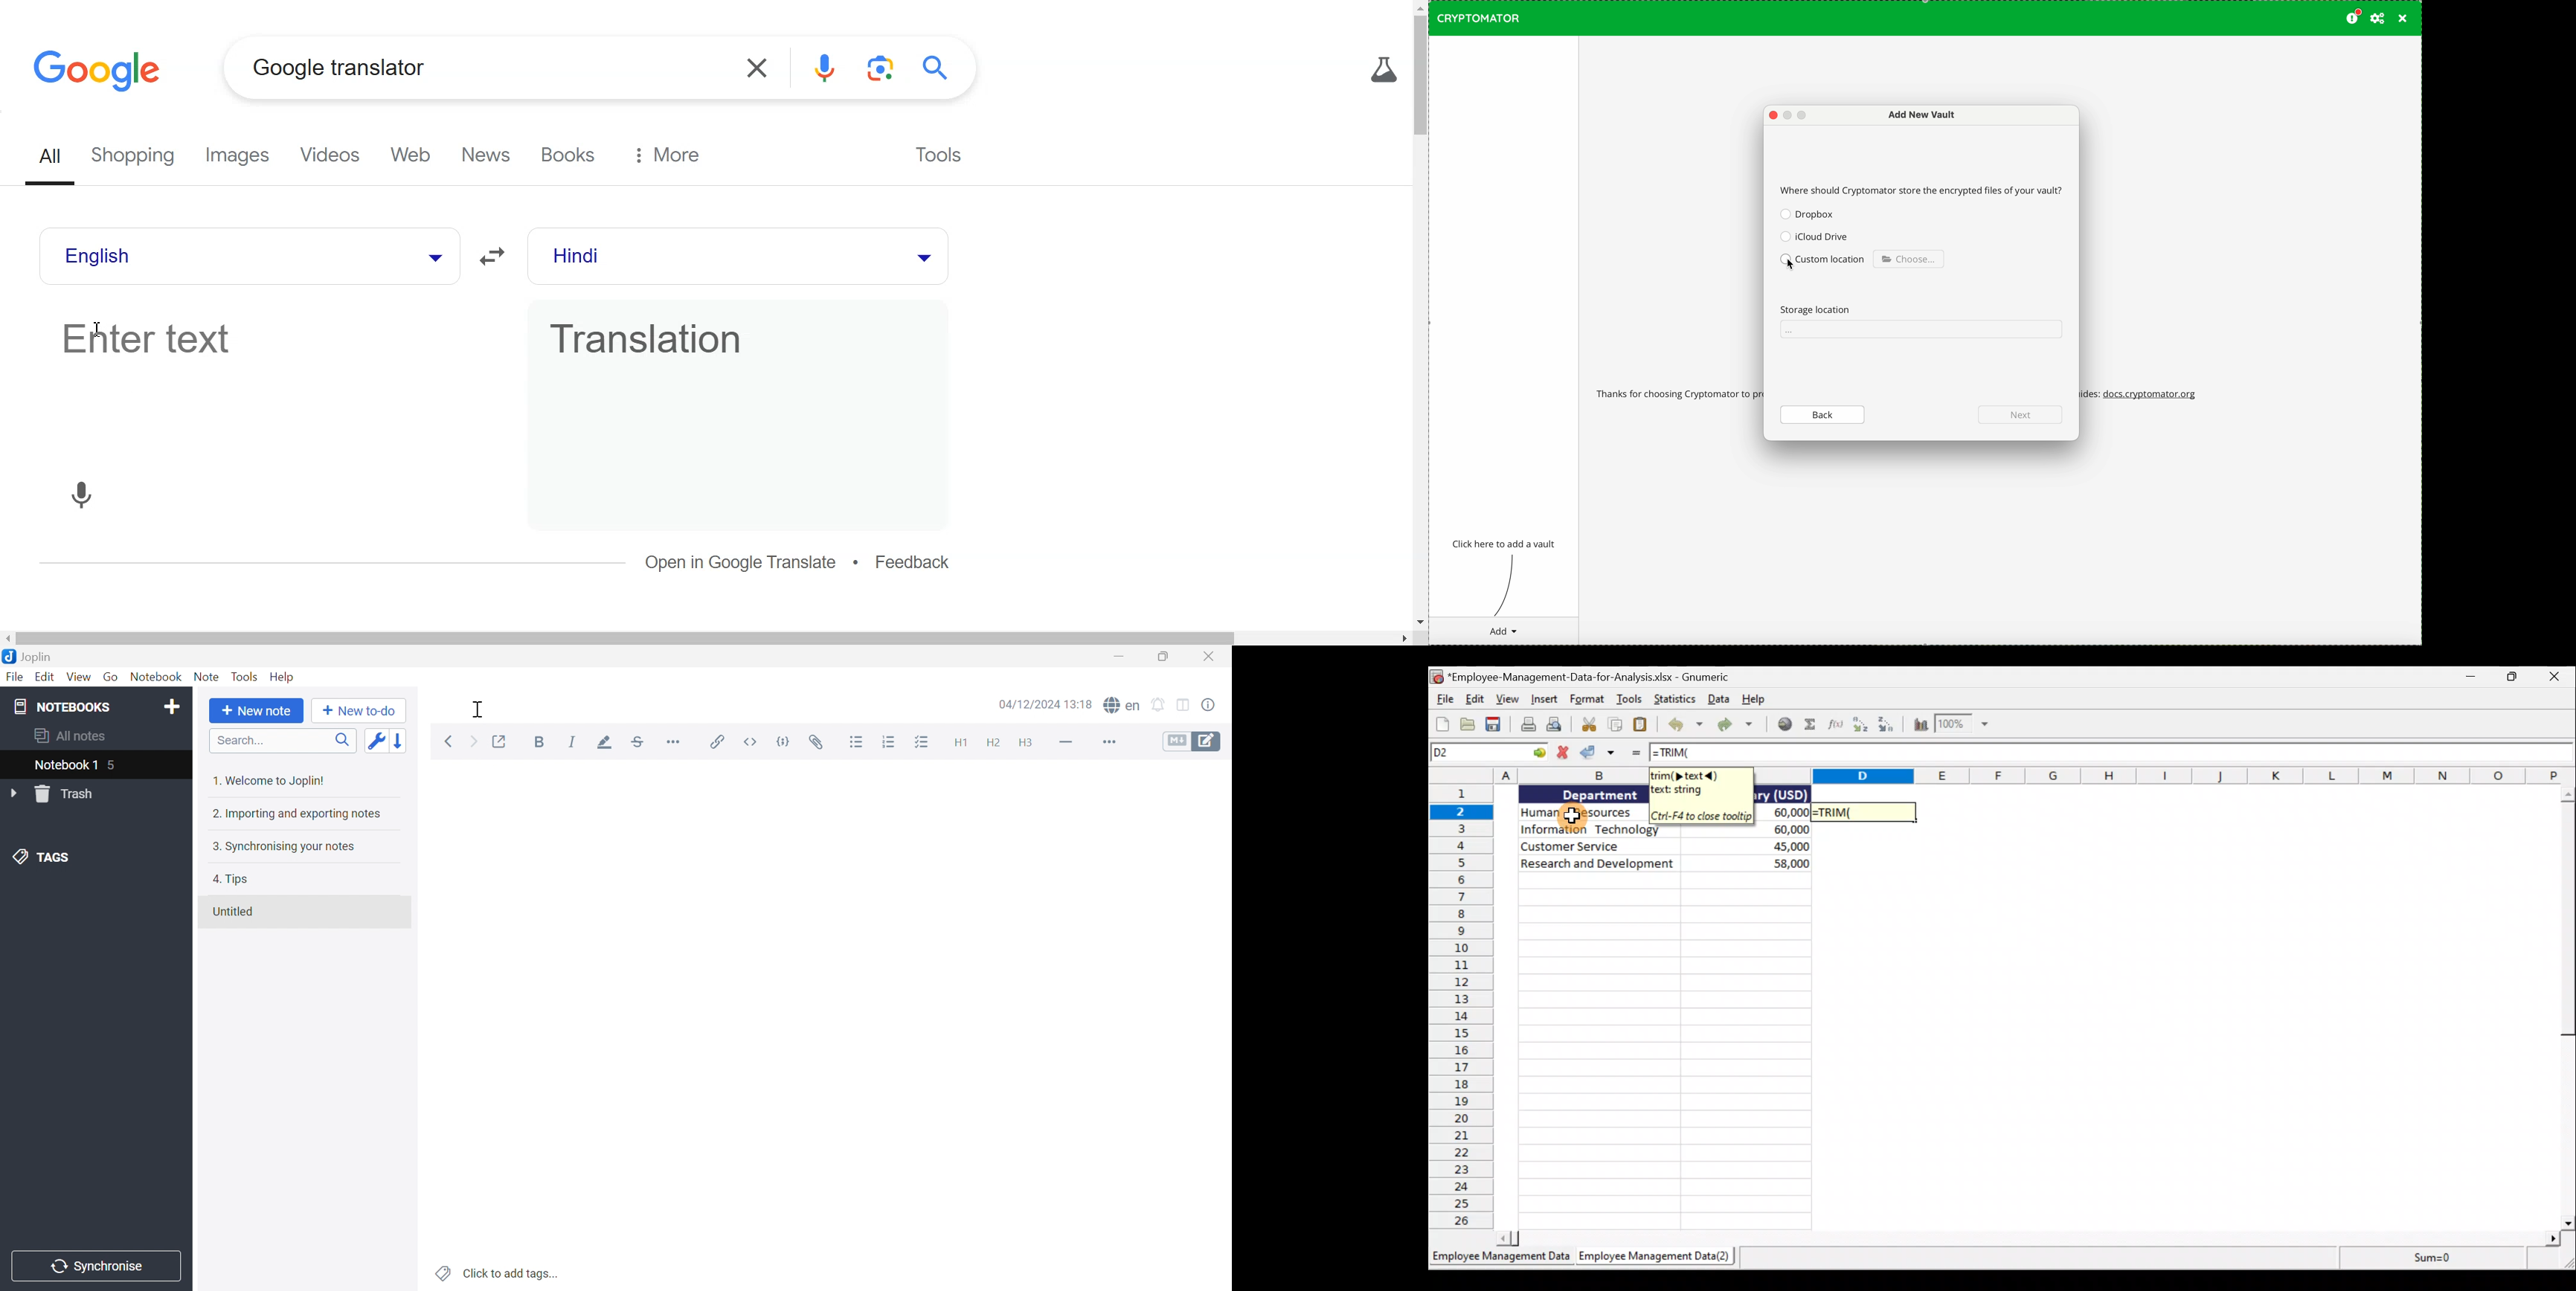 Image resolution: width=2576 pixels, height=1316 pixels. What do you see at coordinates (1117, 656) in the screenshot?
I see `Minimize` at bounding box center [1117, 656].